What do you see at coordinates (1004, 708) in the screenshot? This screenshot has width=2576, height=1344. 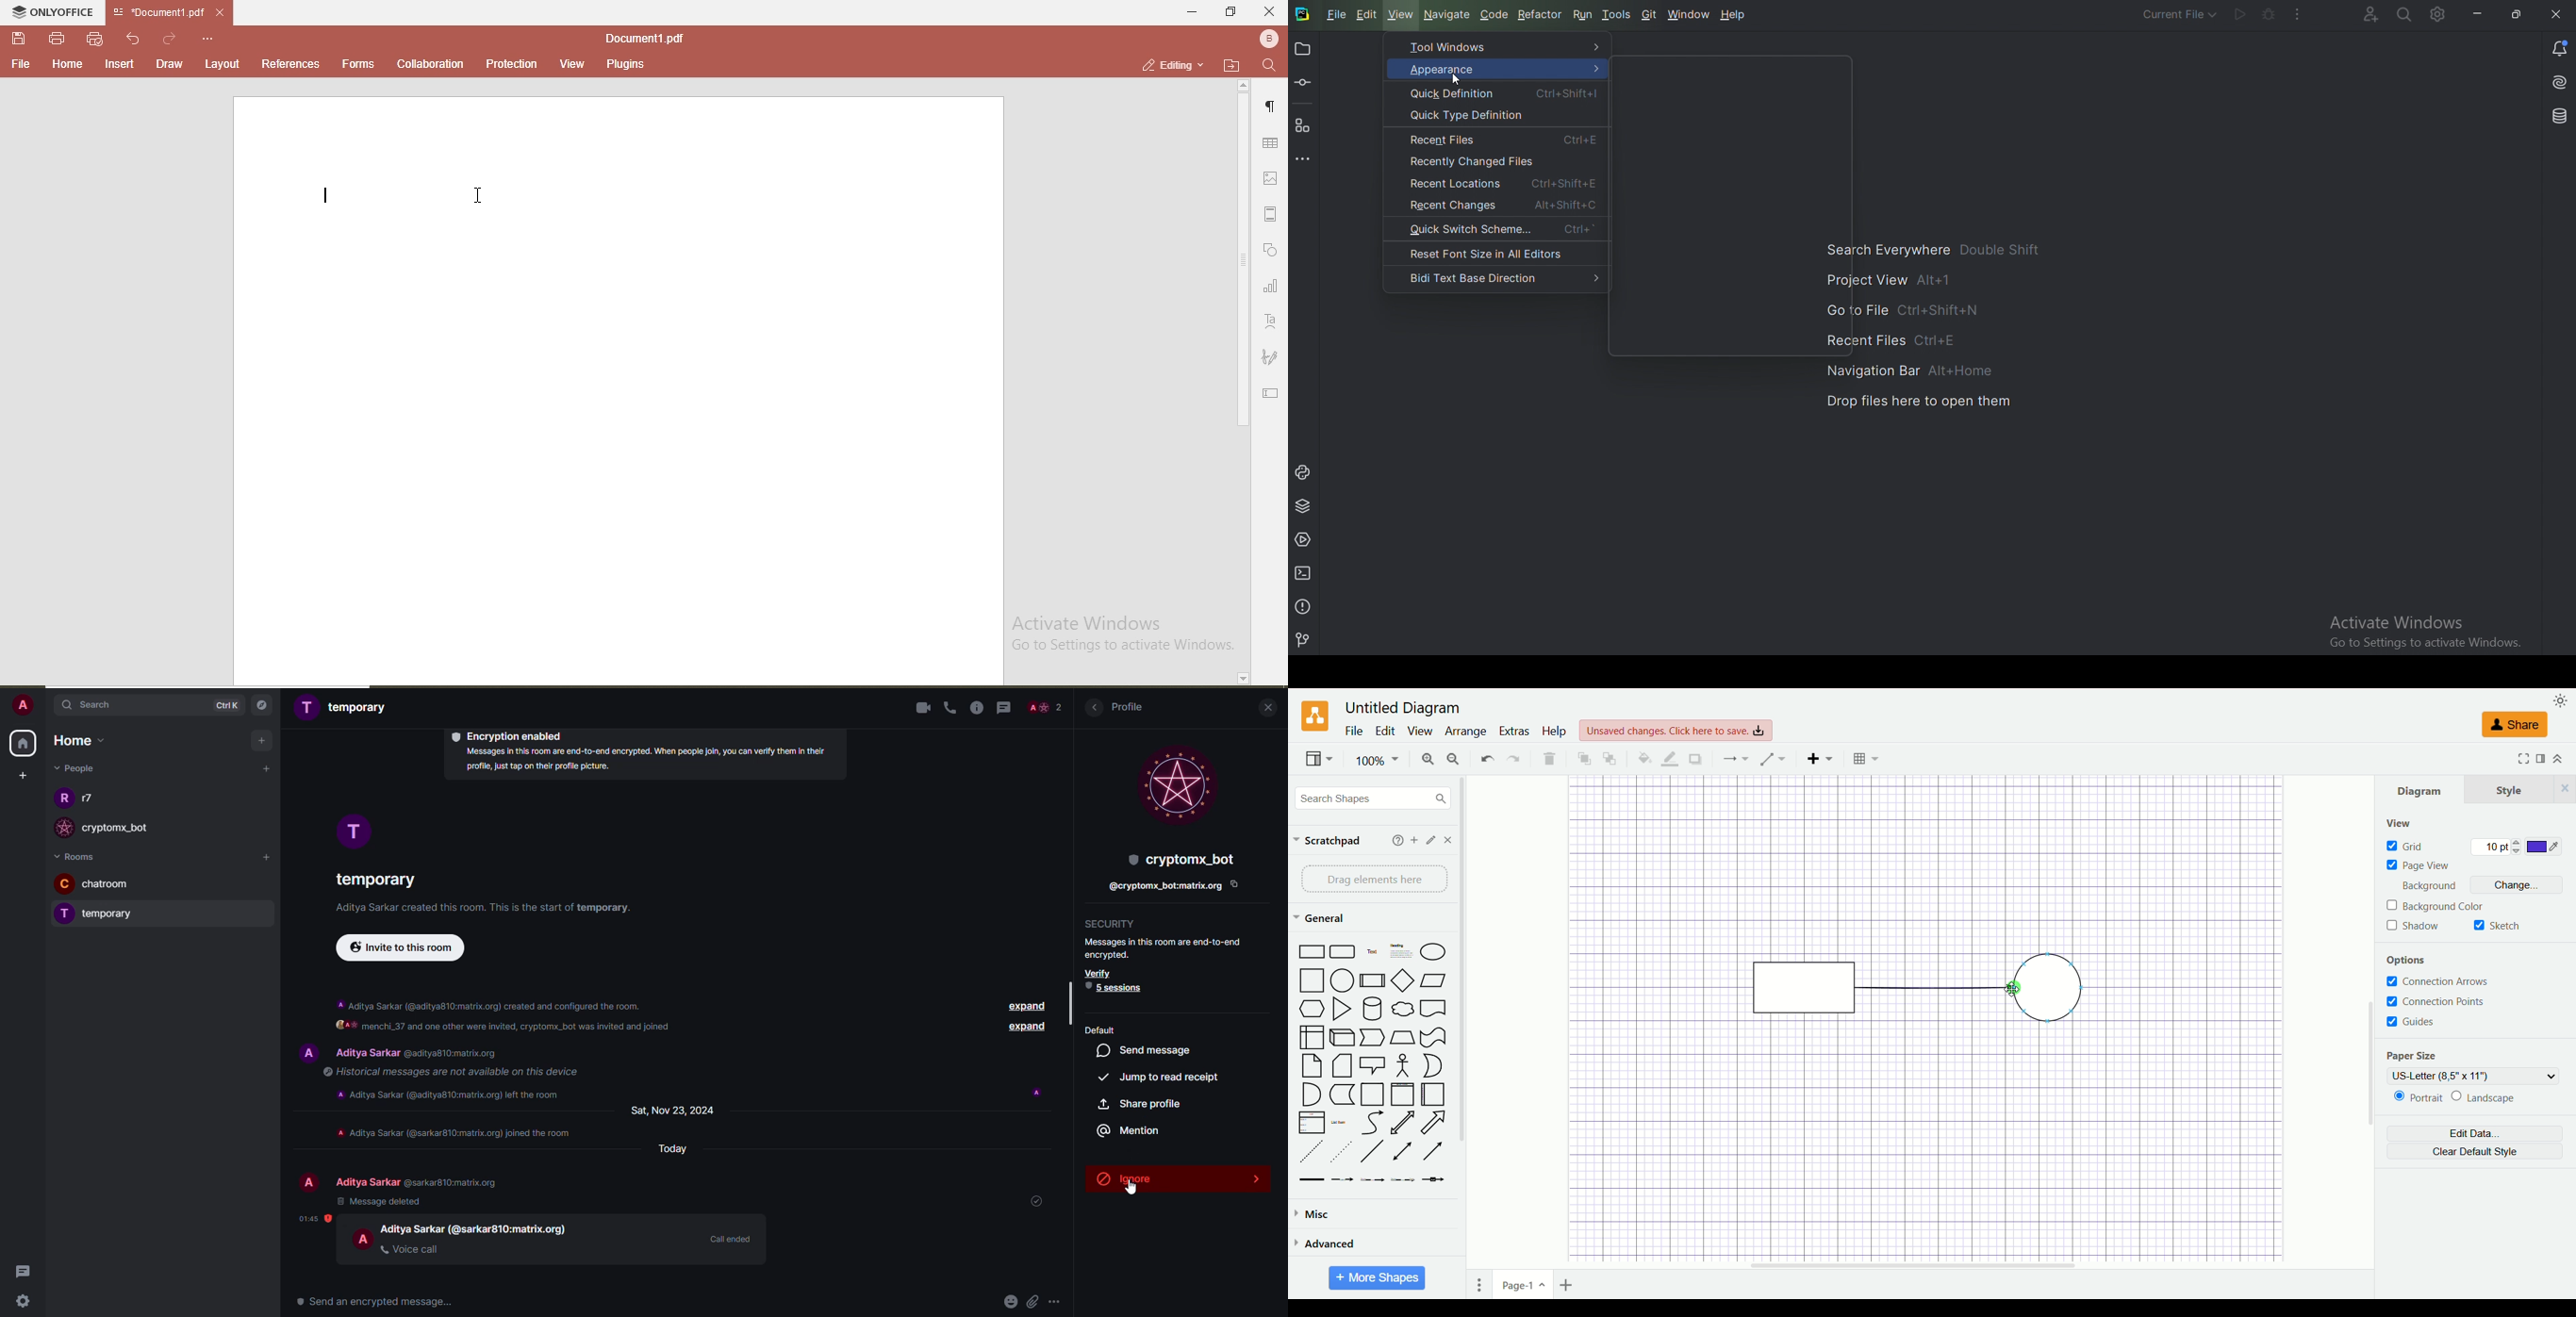 I see `threads` at bounding box center [1004, 708].